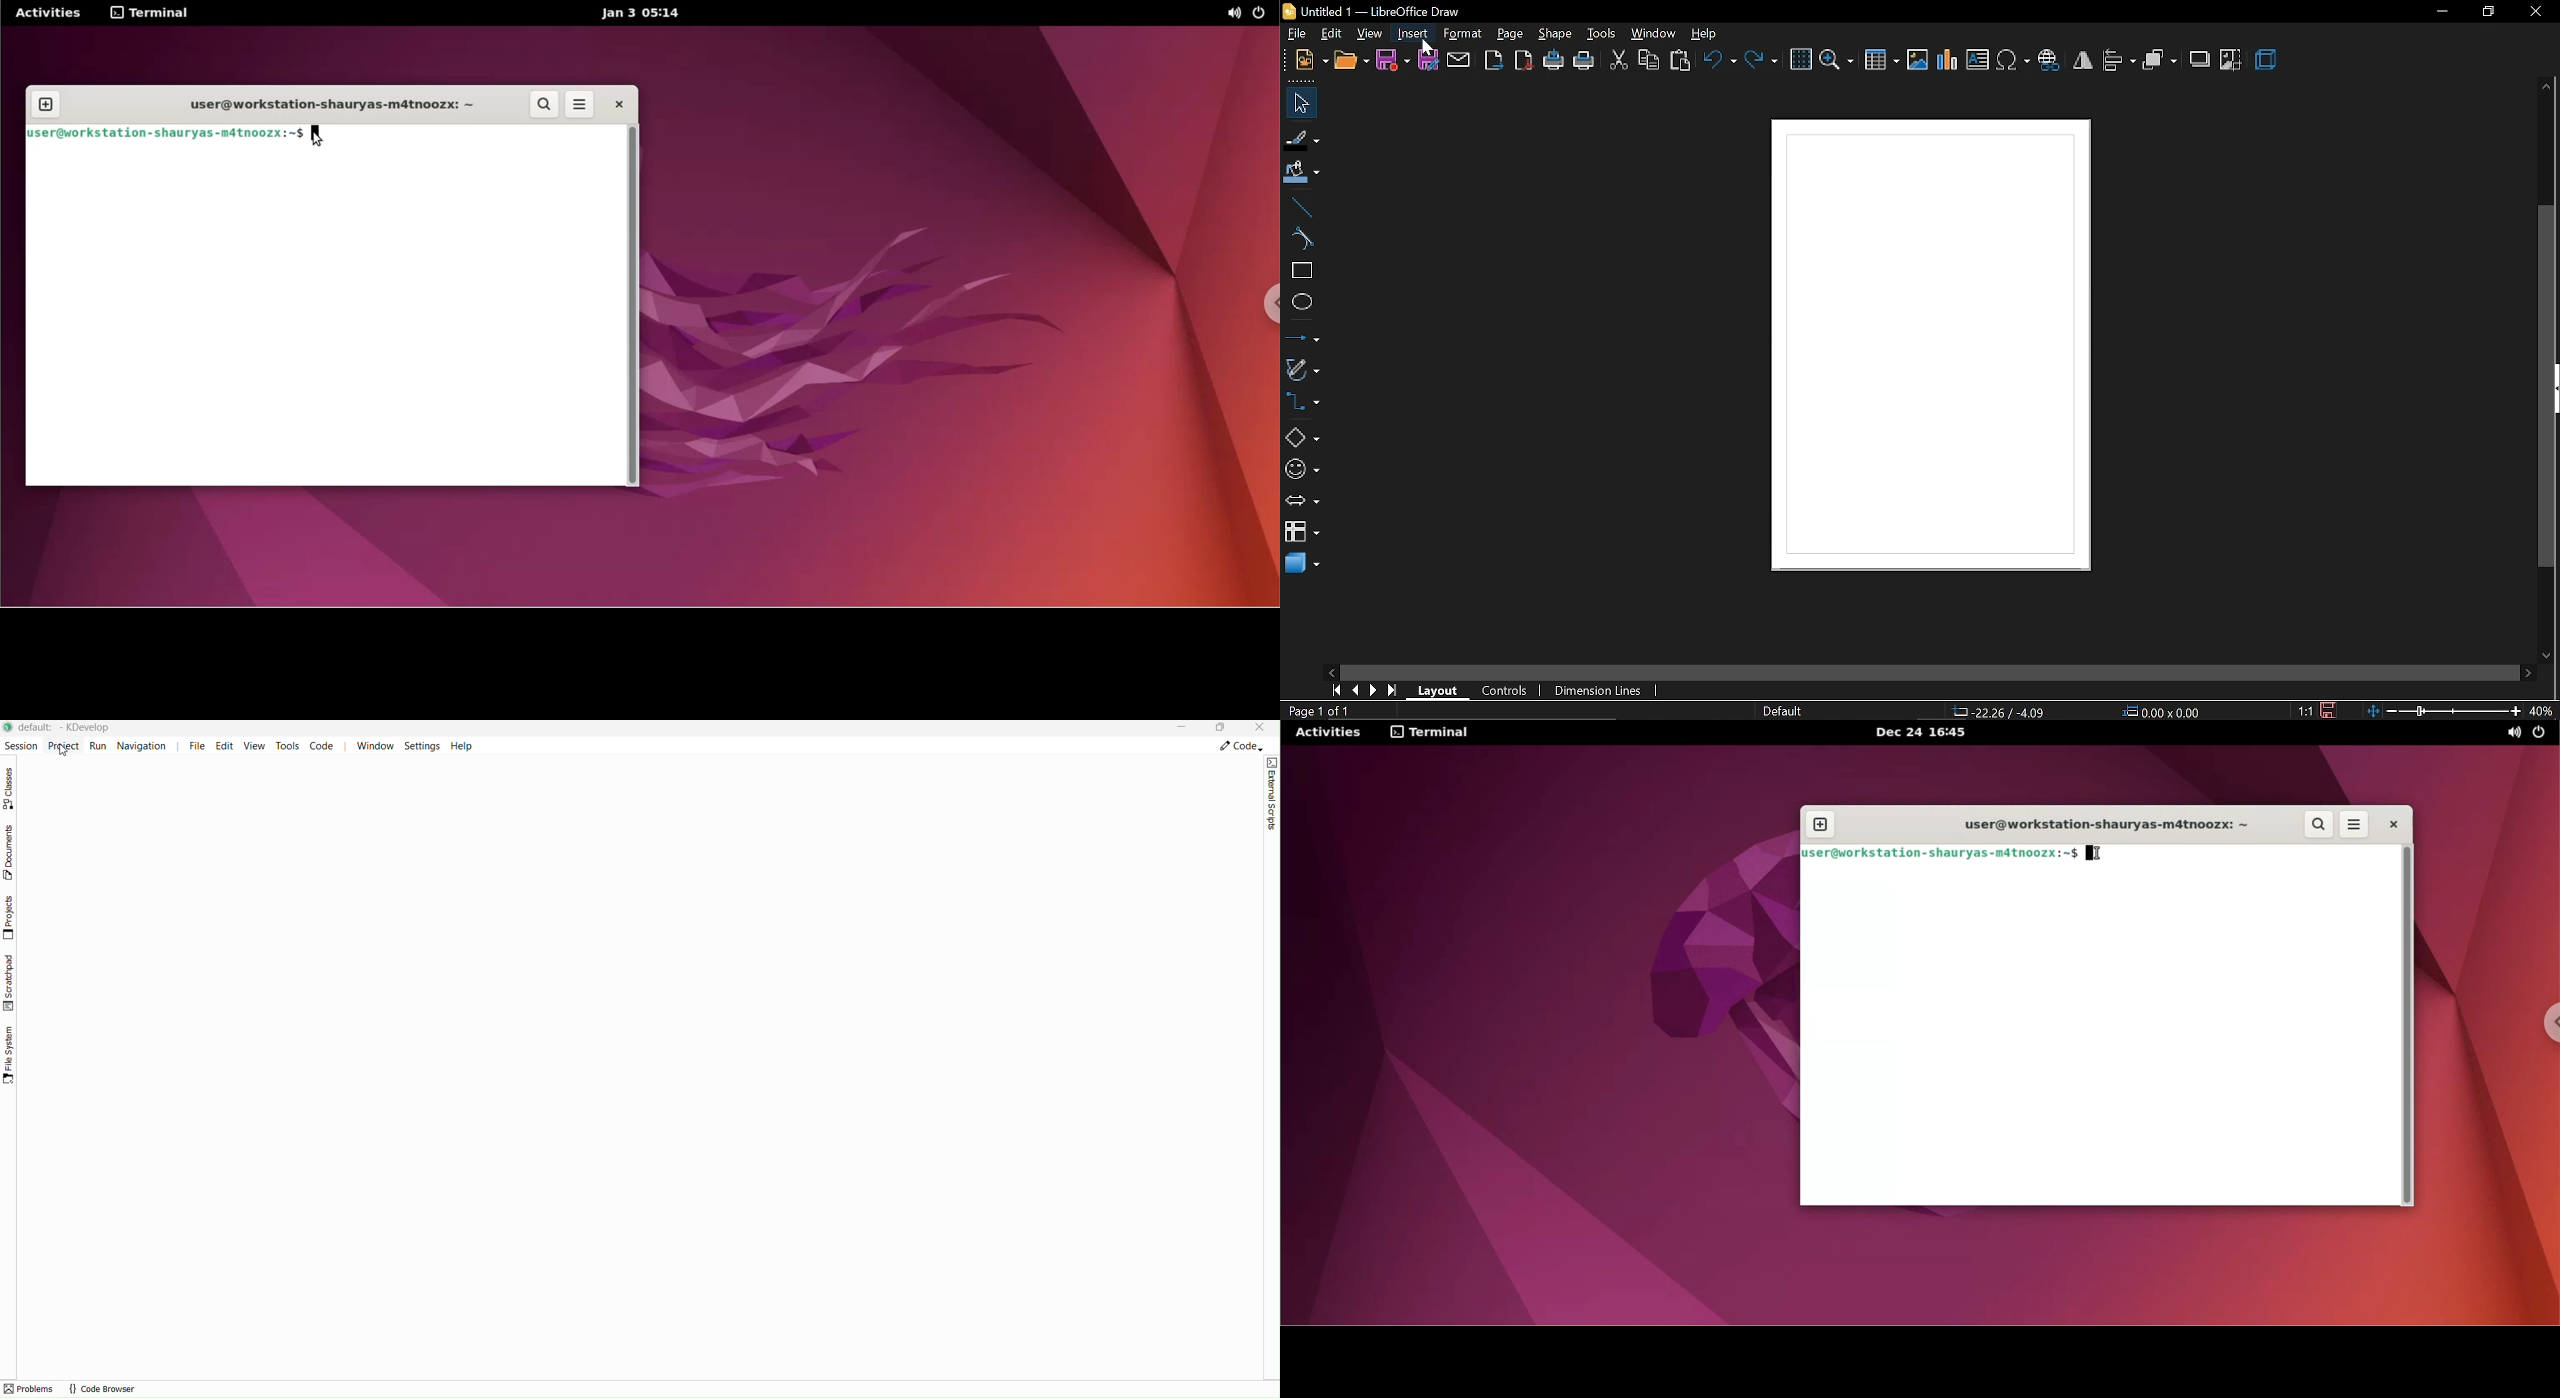  What do you see at coordinates (1494, 62) in the screenshot?
I see `export` at bounding box center [1494, 62].